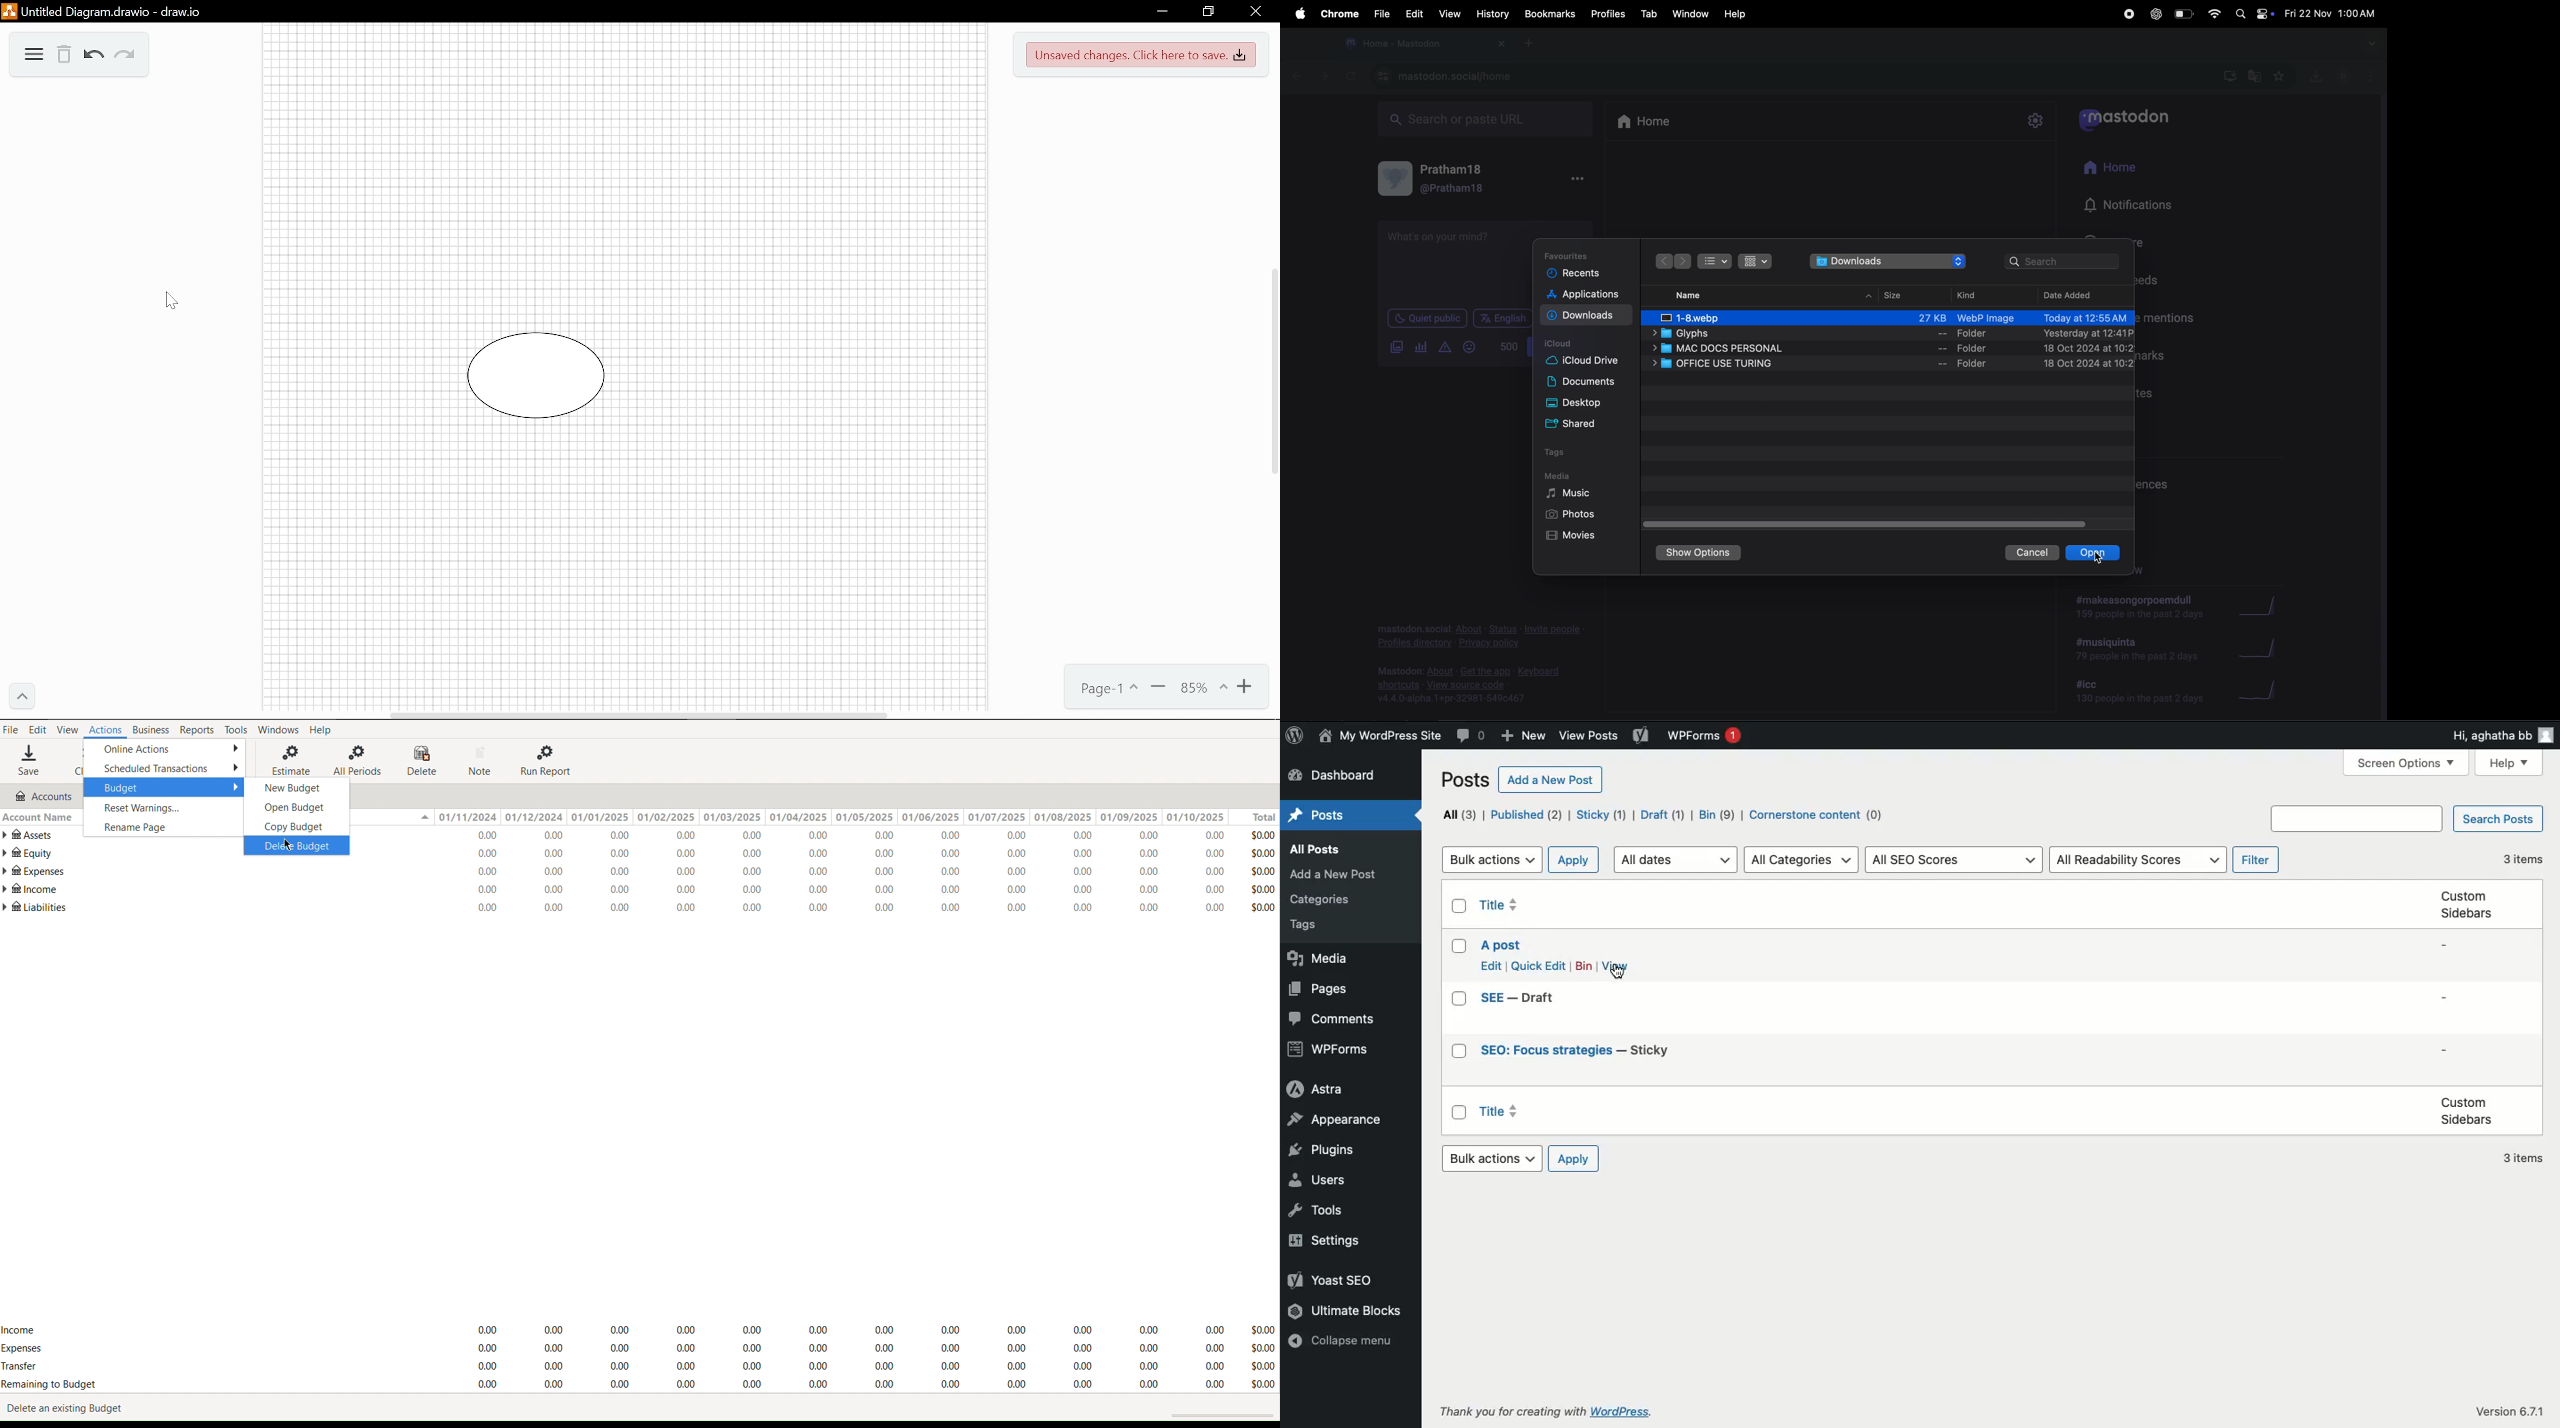 This screenshot has height=1428, width=2576. I want to click on hashtags, so click(2127, 692).